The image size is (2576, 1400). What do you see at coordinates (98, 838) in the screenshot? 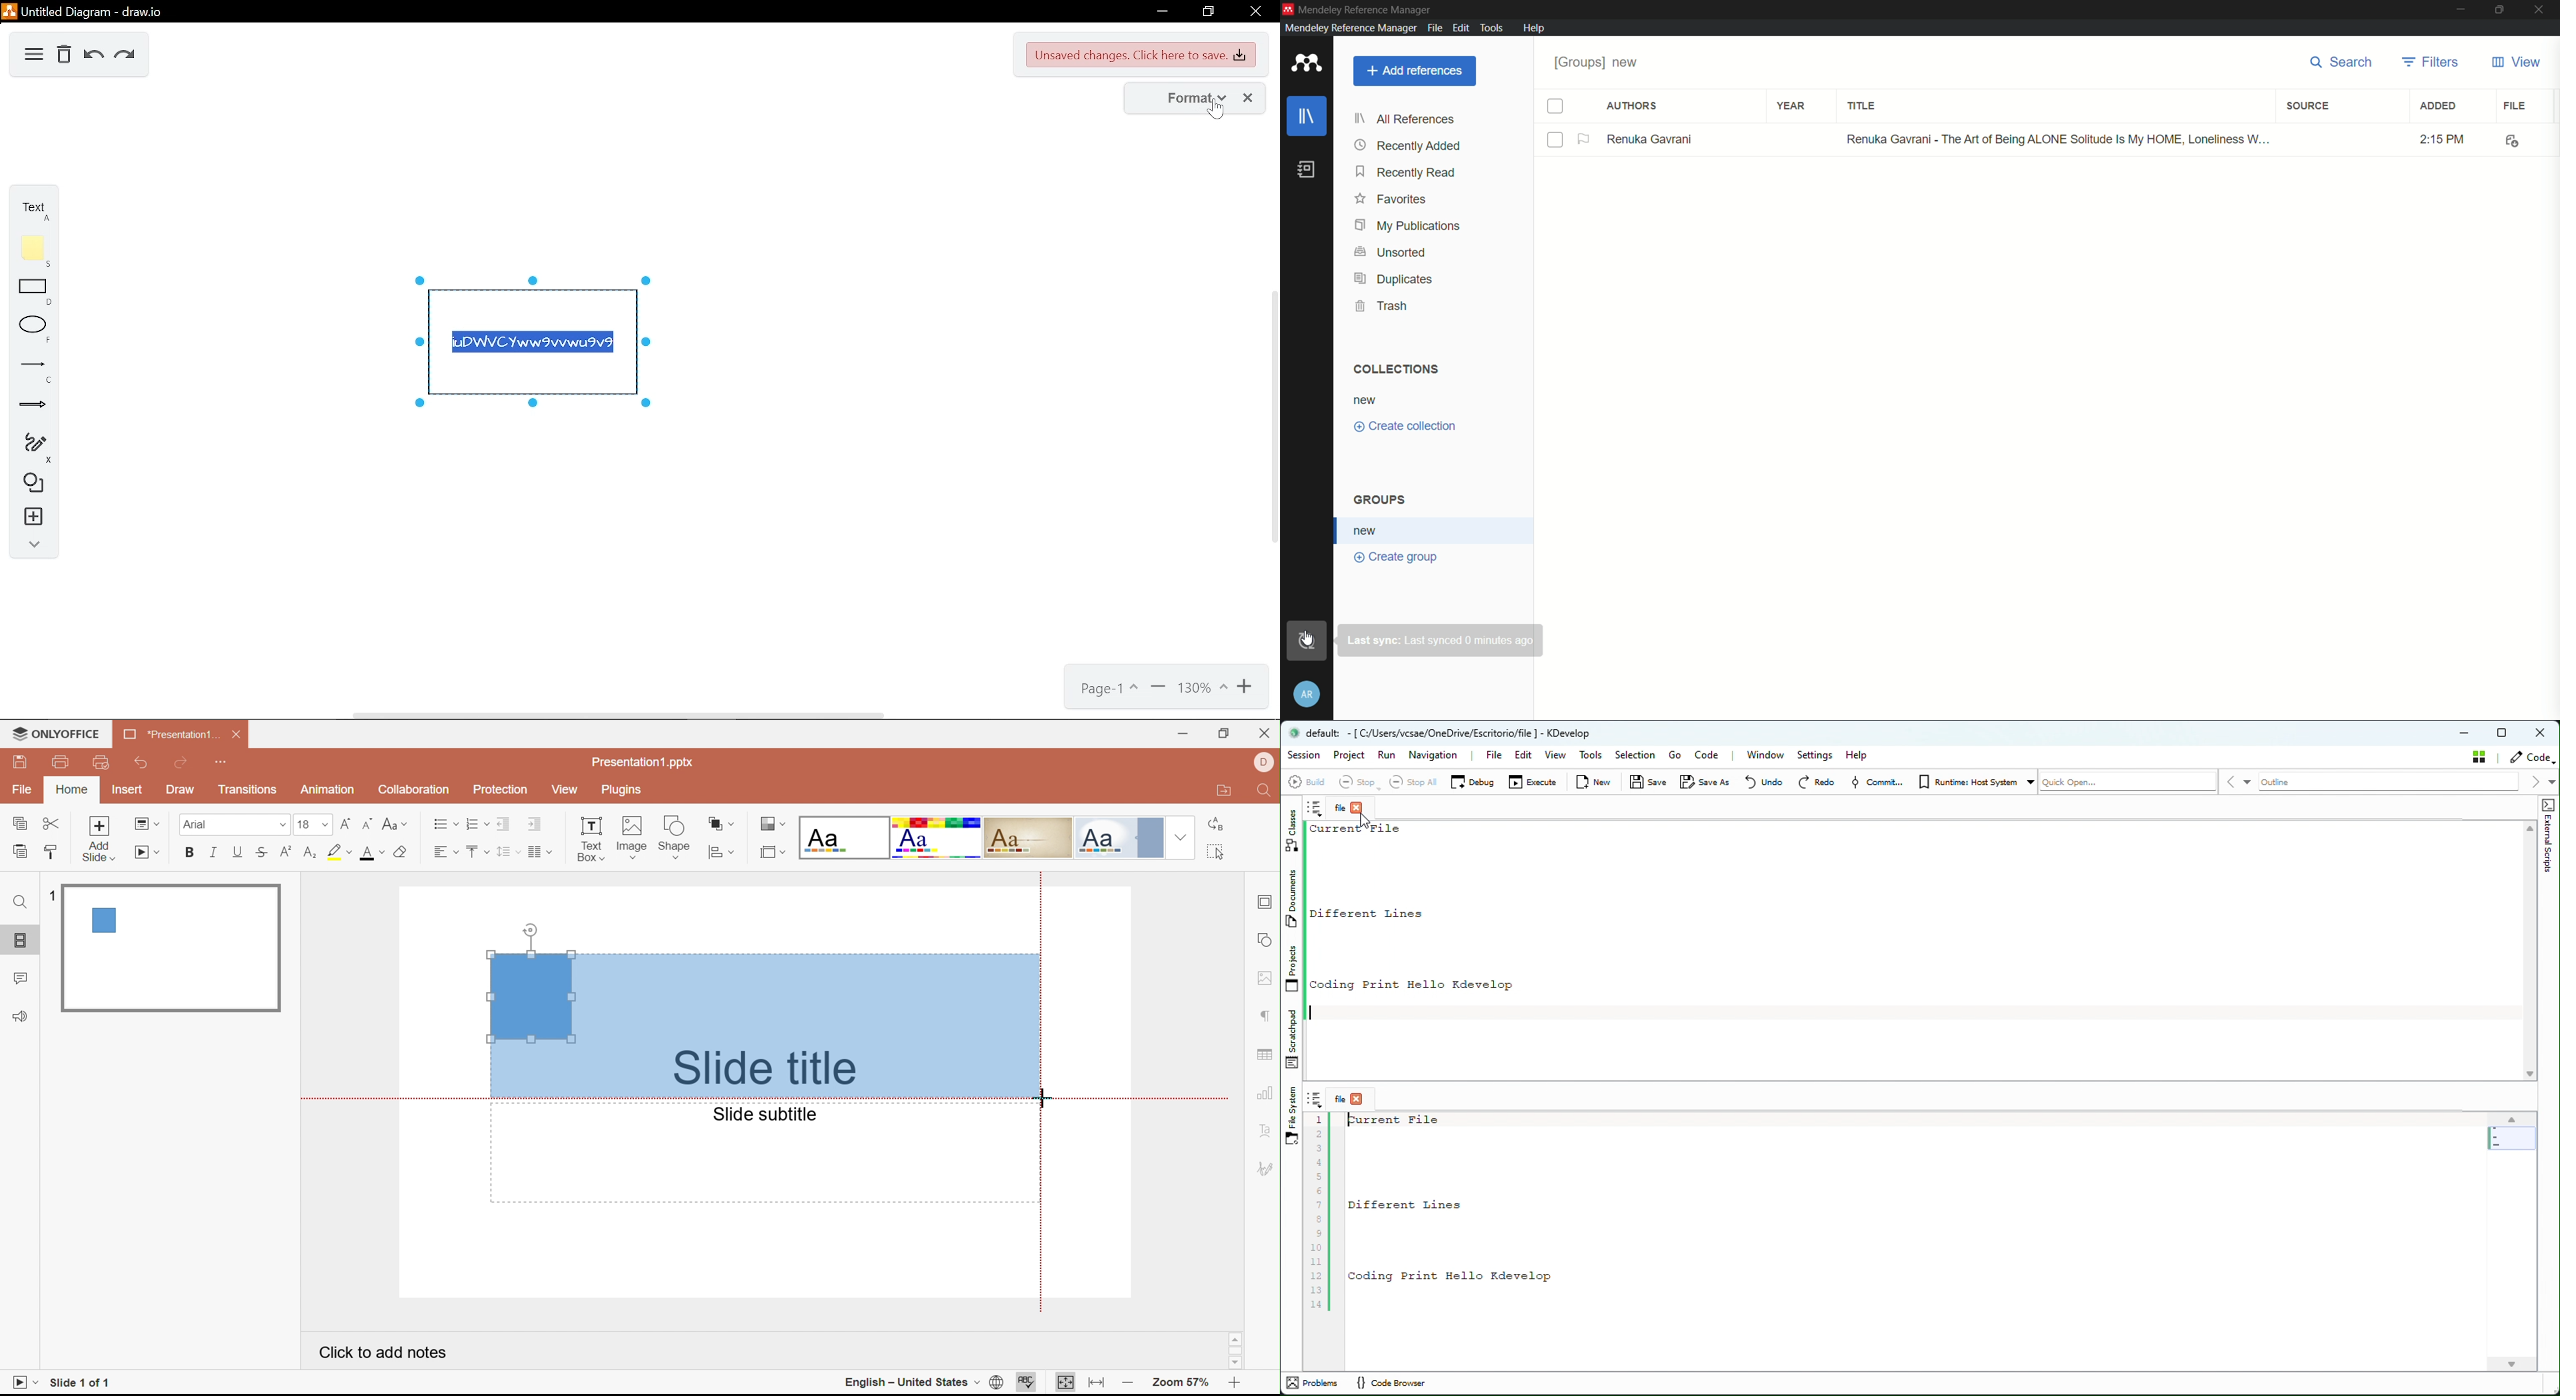
I see `Add slide` at bounding box center [98, 838].